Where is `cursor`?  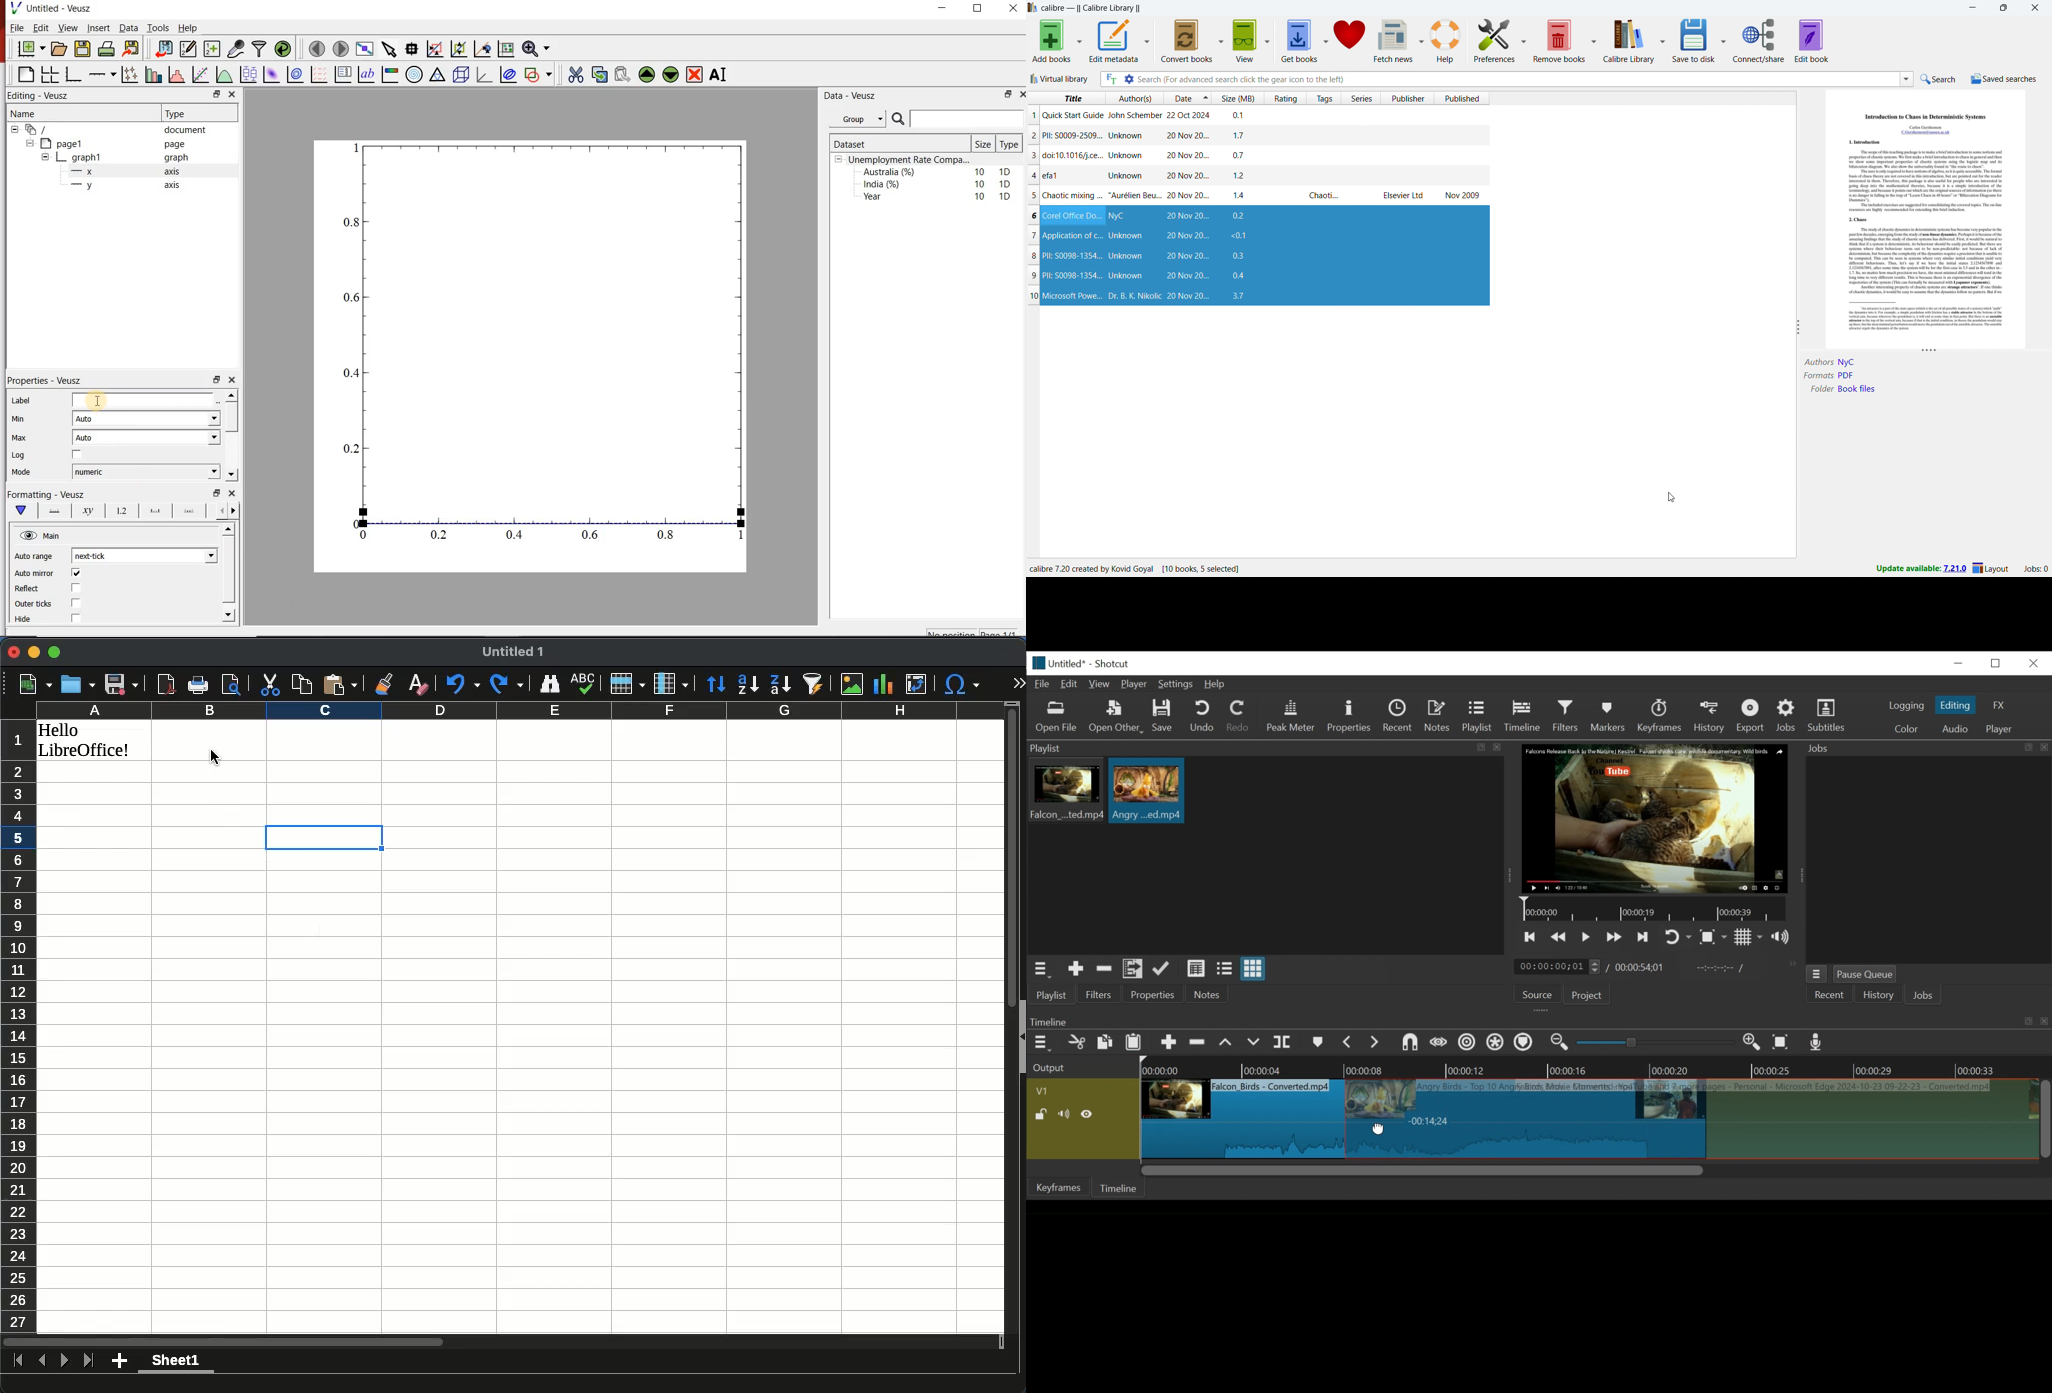 cursor is located at coordinates (1379, 1128).